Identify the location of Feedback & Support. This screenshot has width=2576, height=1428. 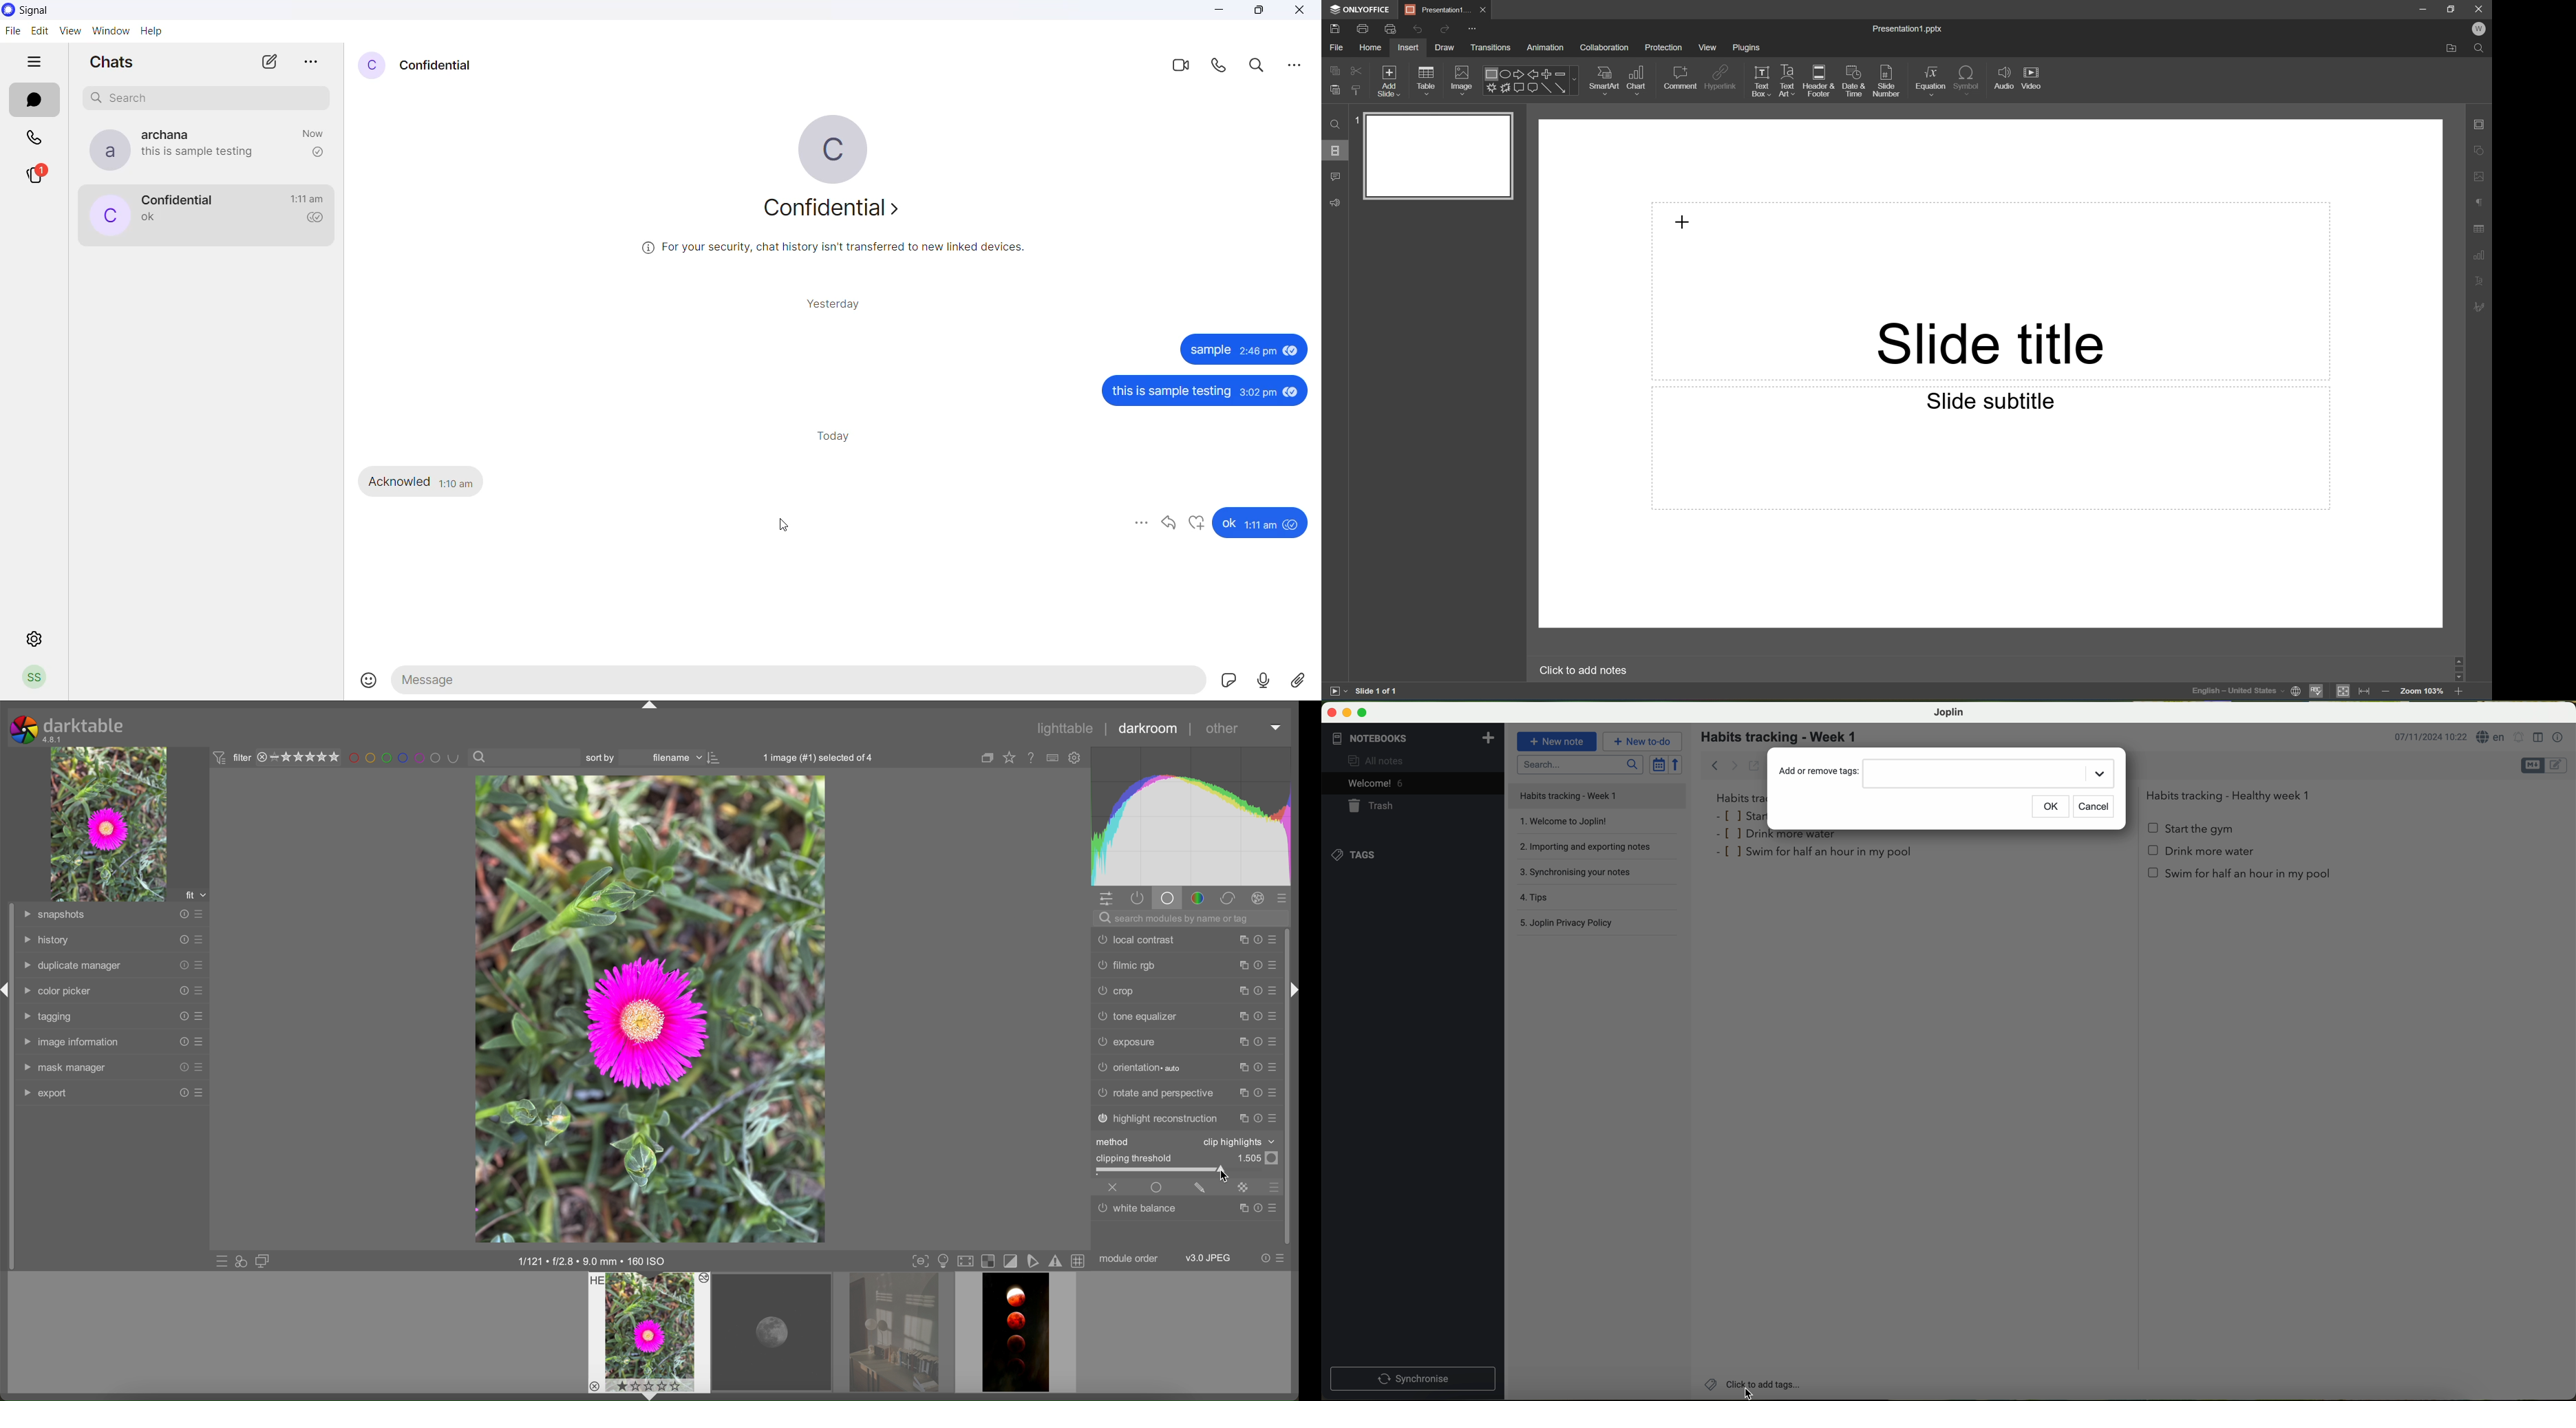
(1336, 203).